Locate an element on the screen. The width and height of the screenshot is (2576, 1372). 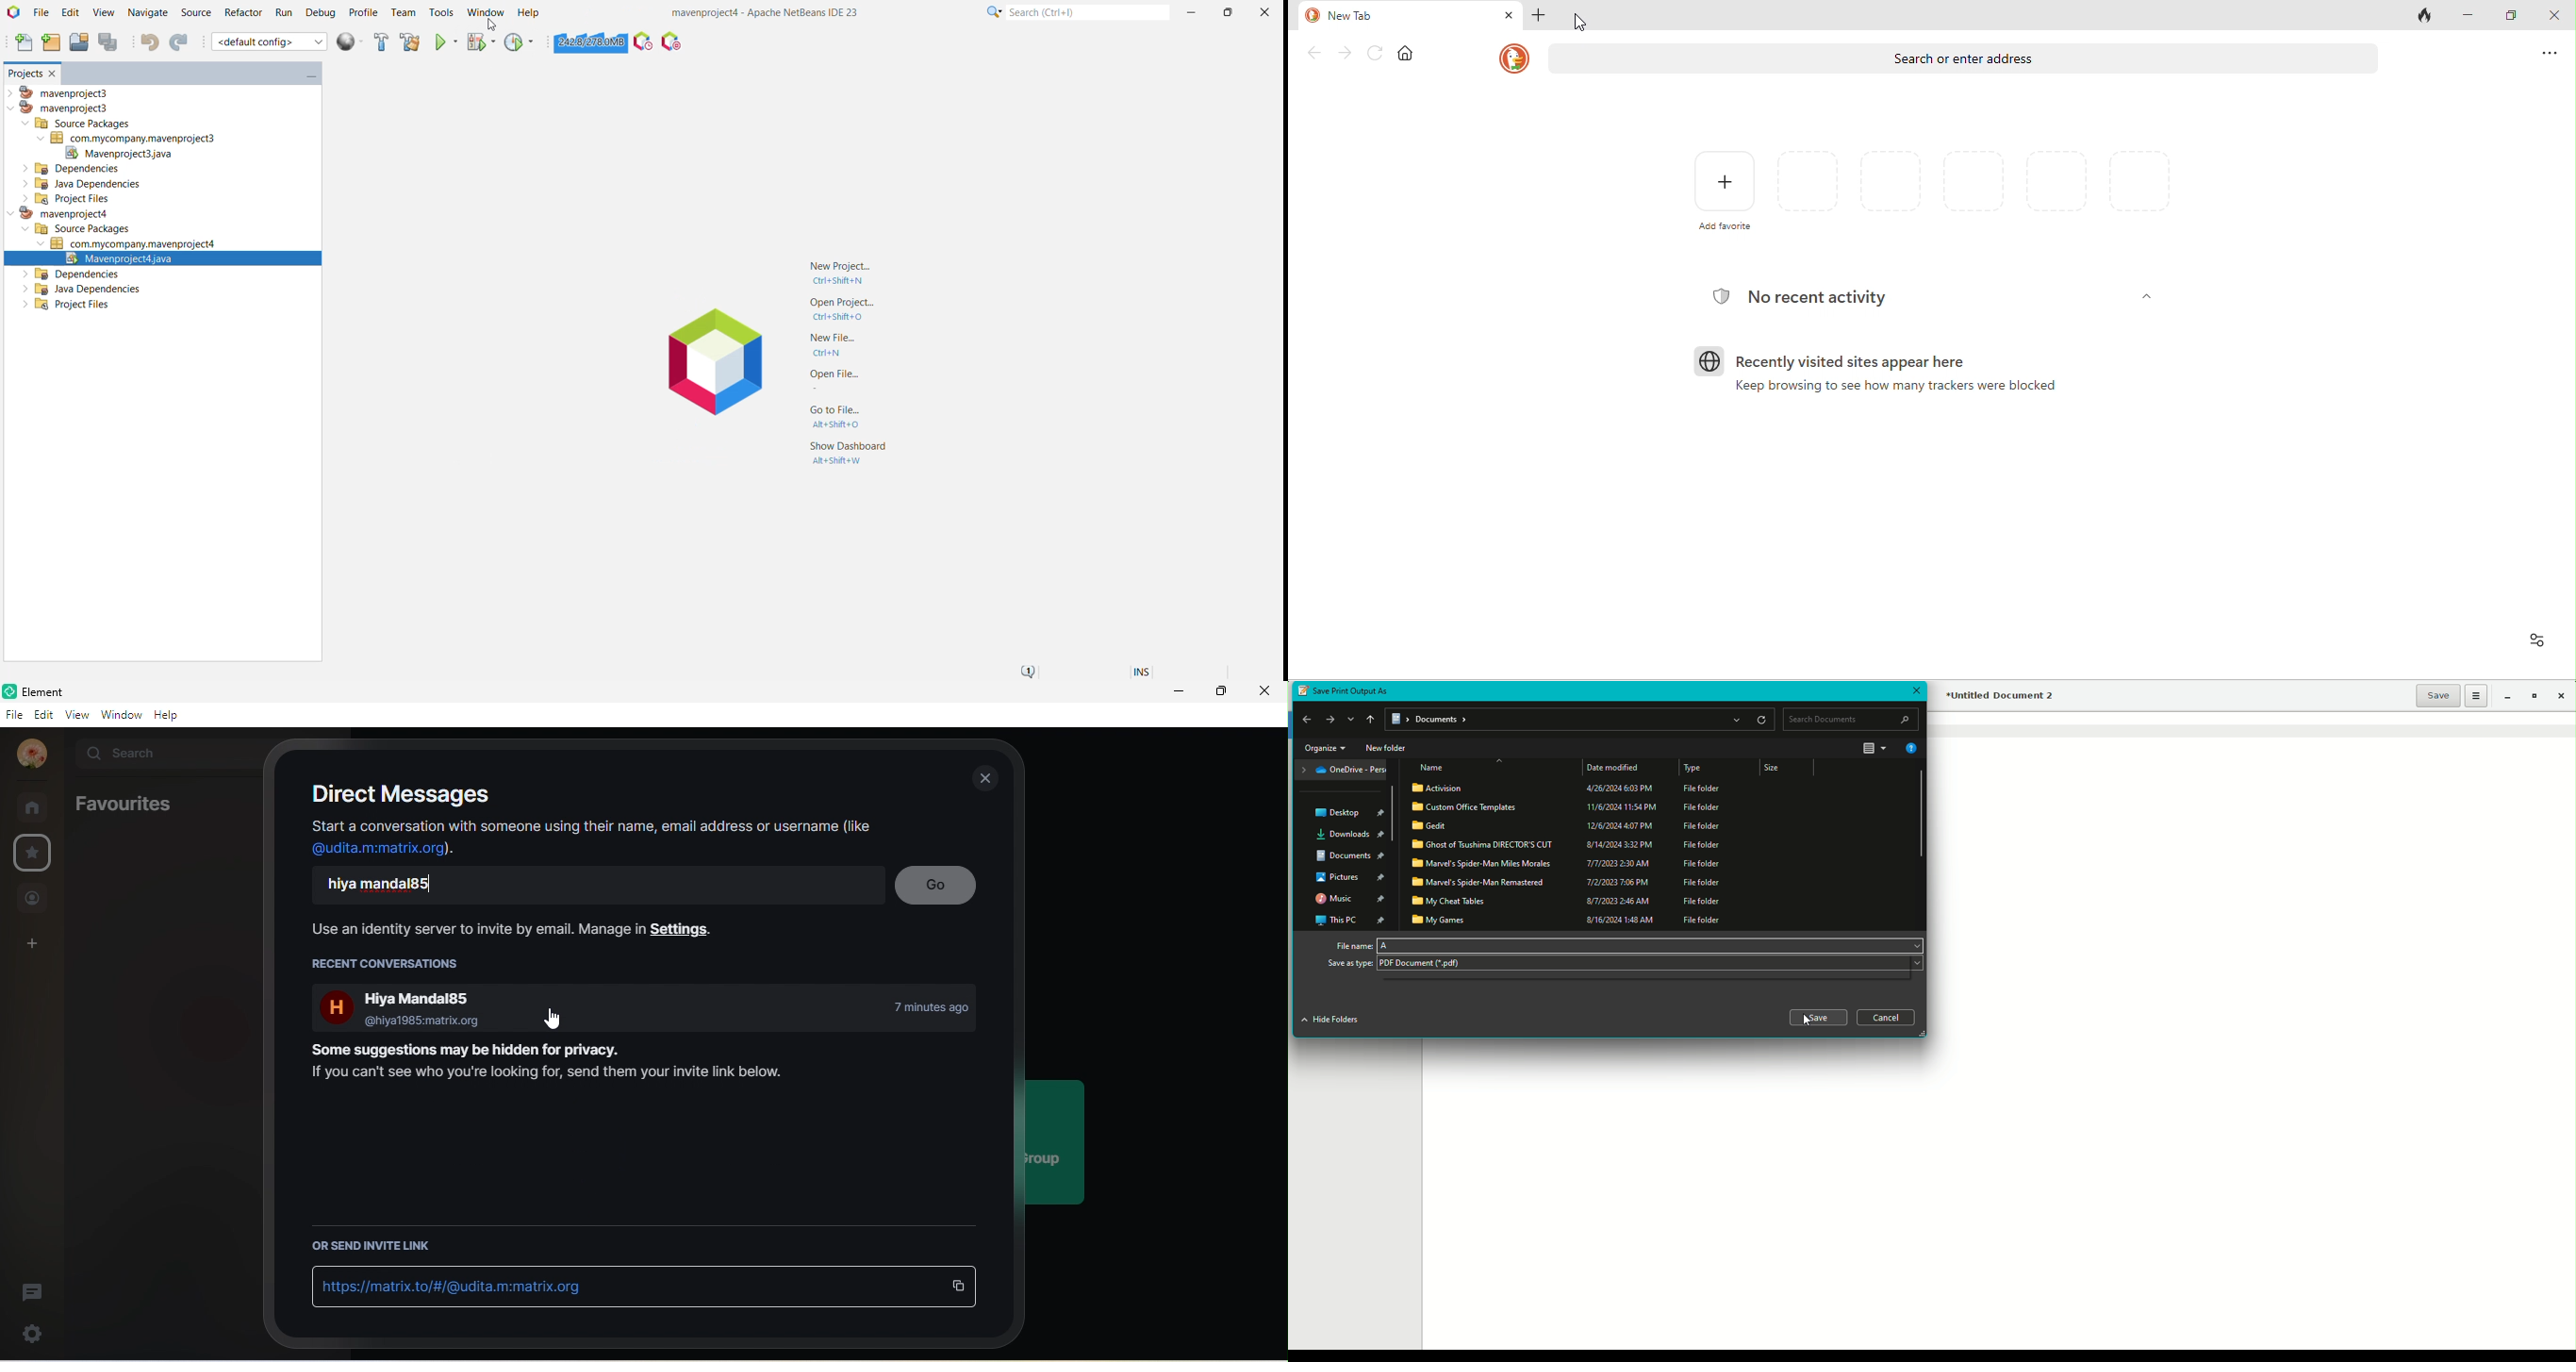
hiya mandal85 @hiya1985:matrix.org is located at coordinates (396, 1008).